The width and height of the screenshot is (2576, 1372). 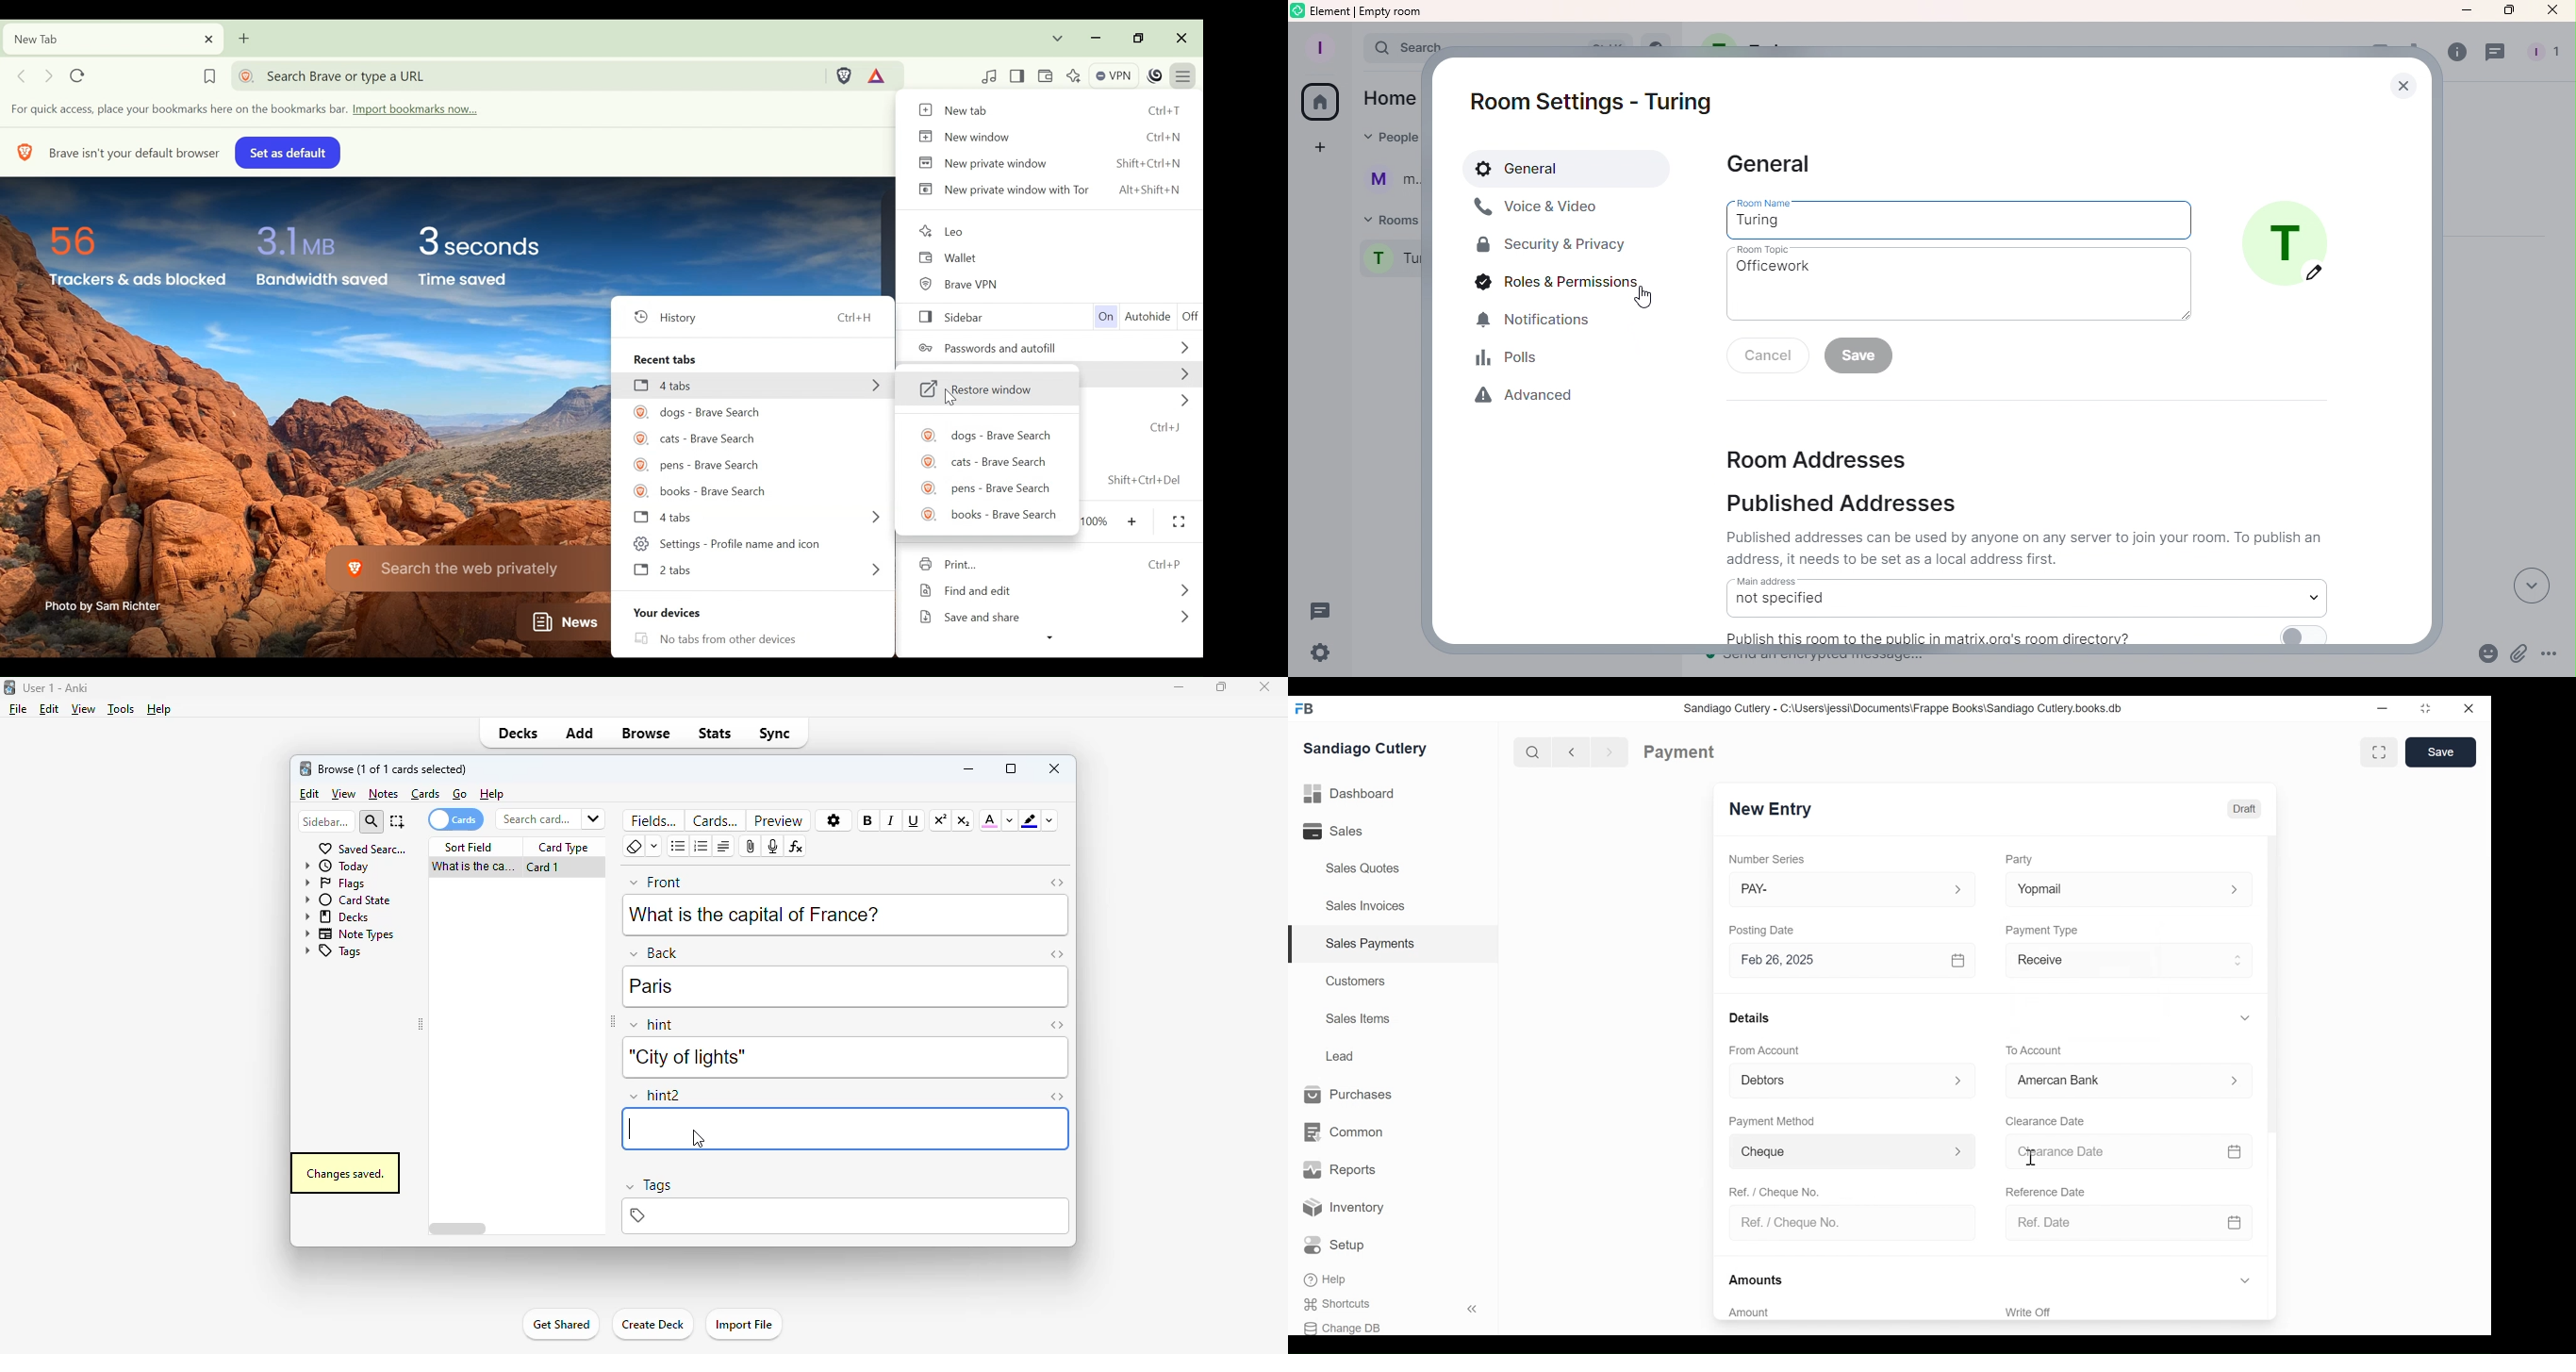 I want to click on search bar, so click(x=549, y=818).